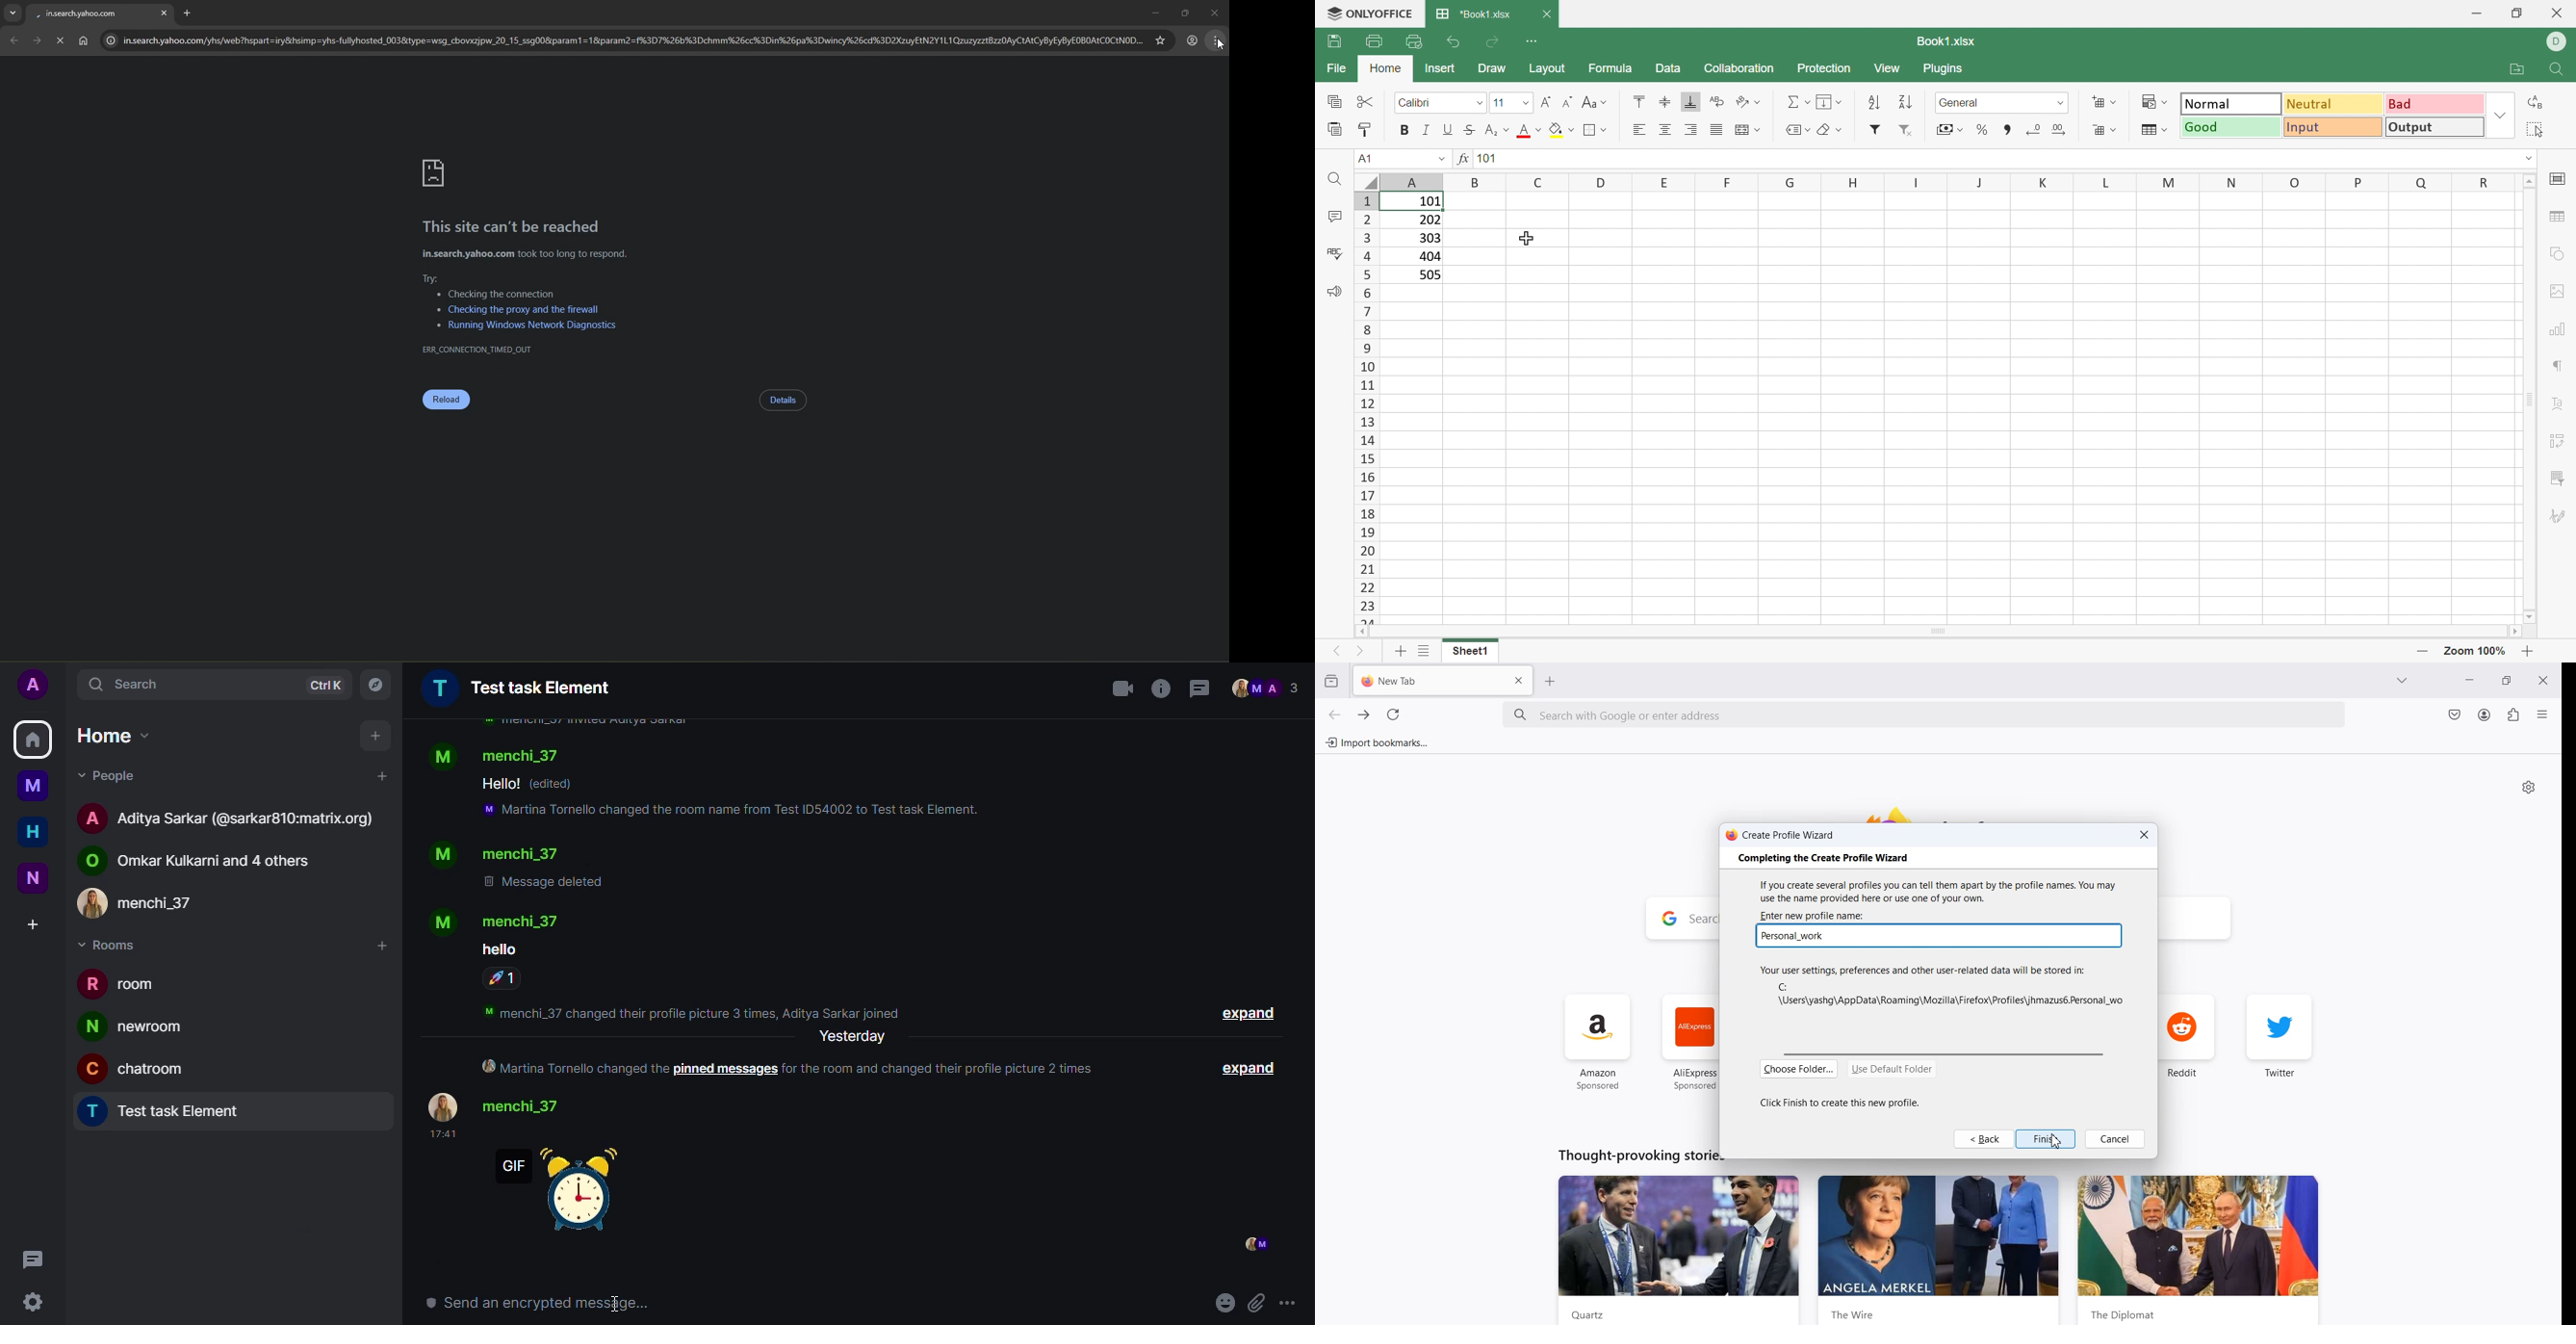  I want to click on Finish, so click(2046, 1138).